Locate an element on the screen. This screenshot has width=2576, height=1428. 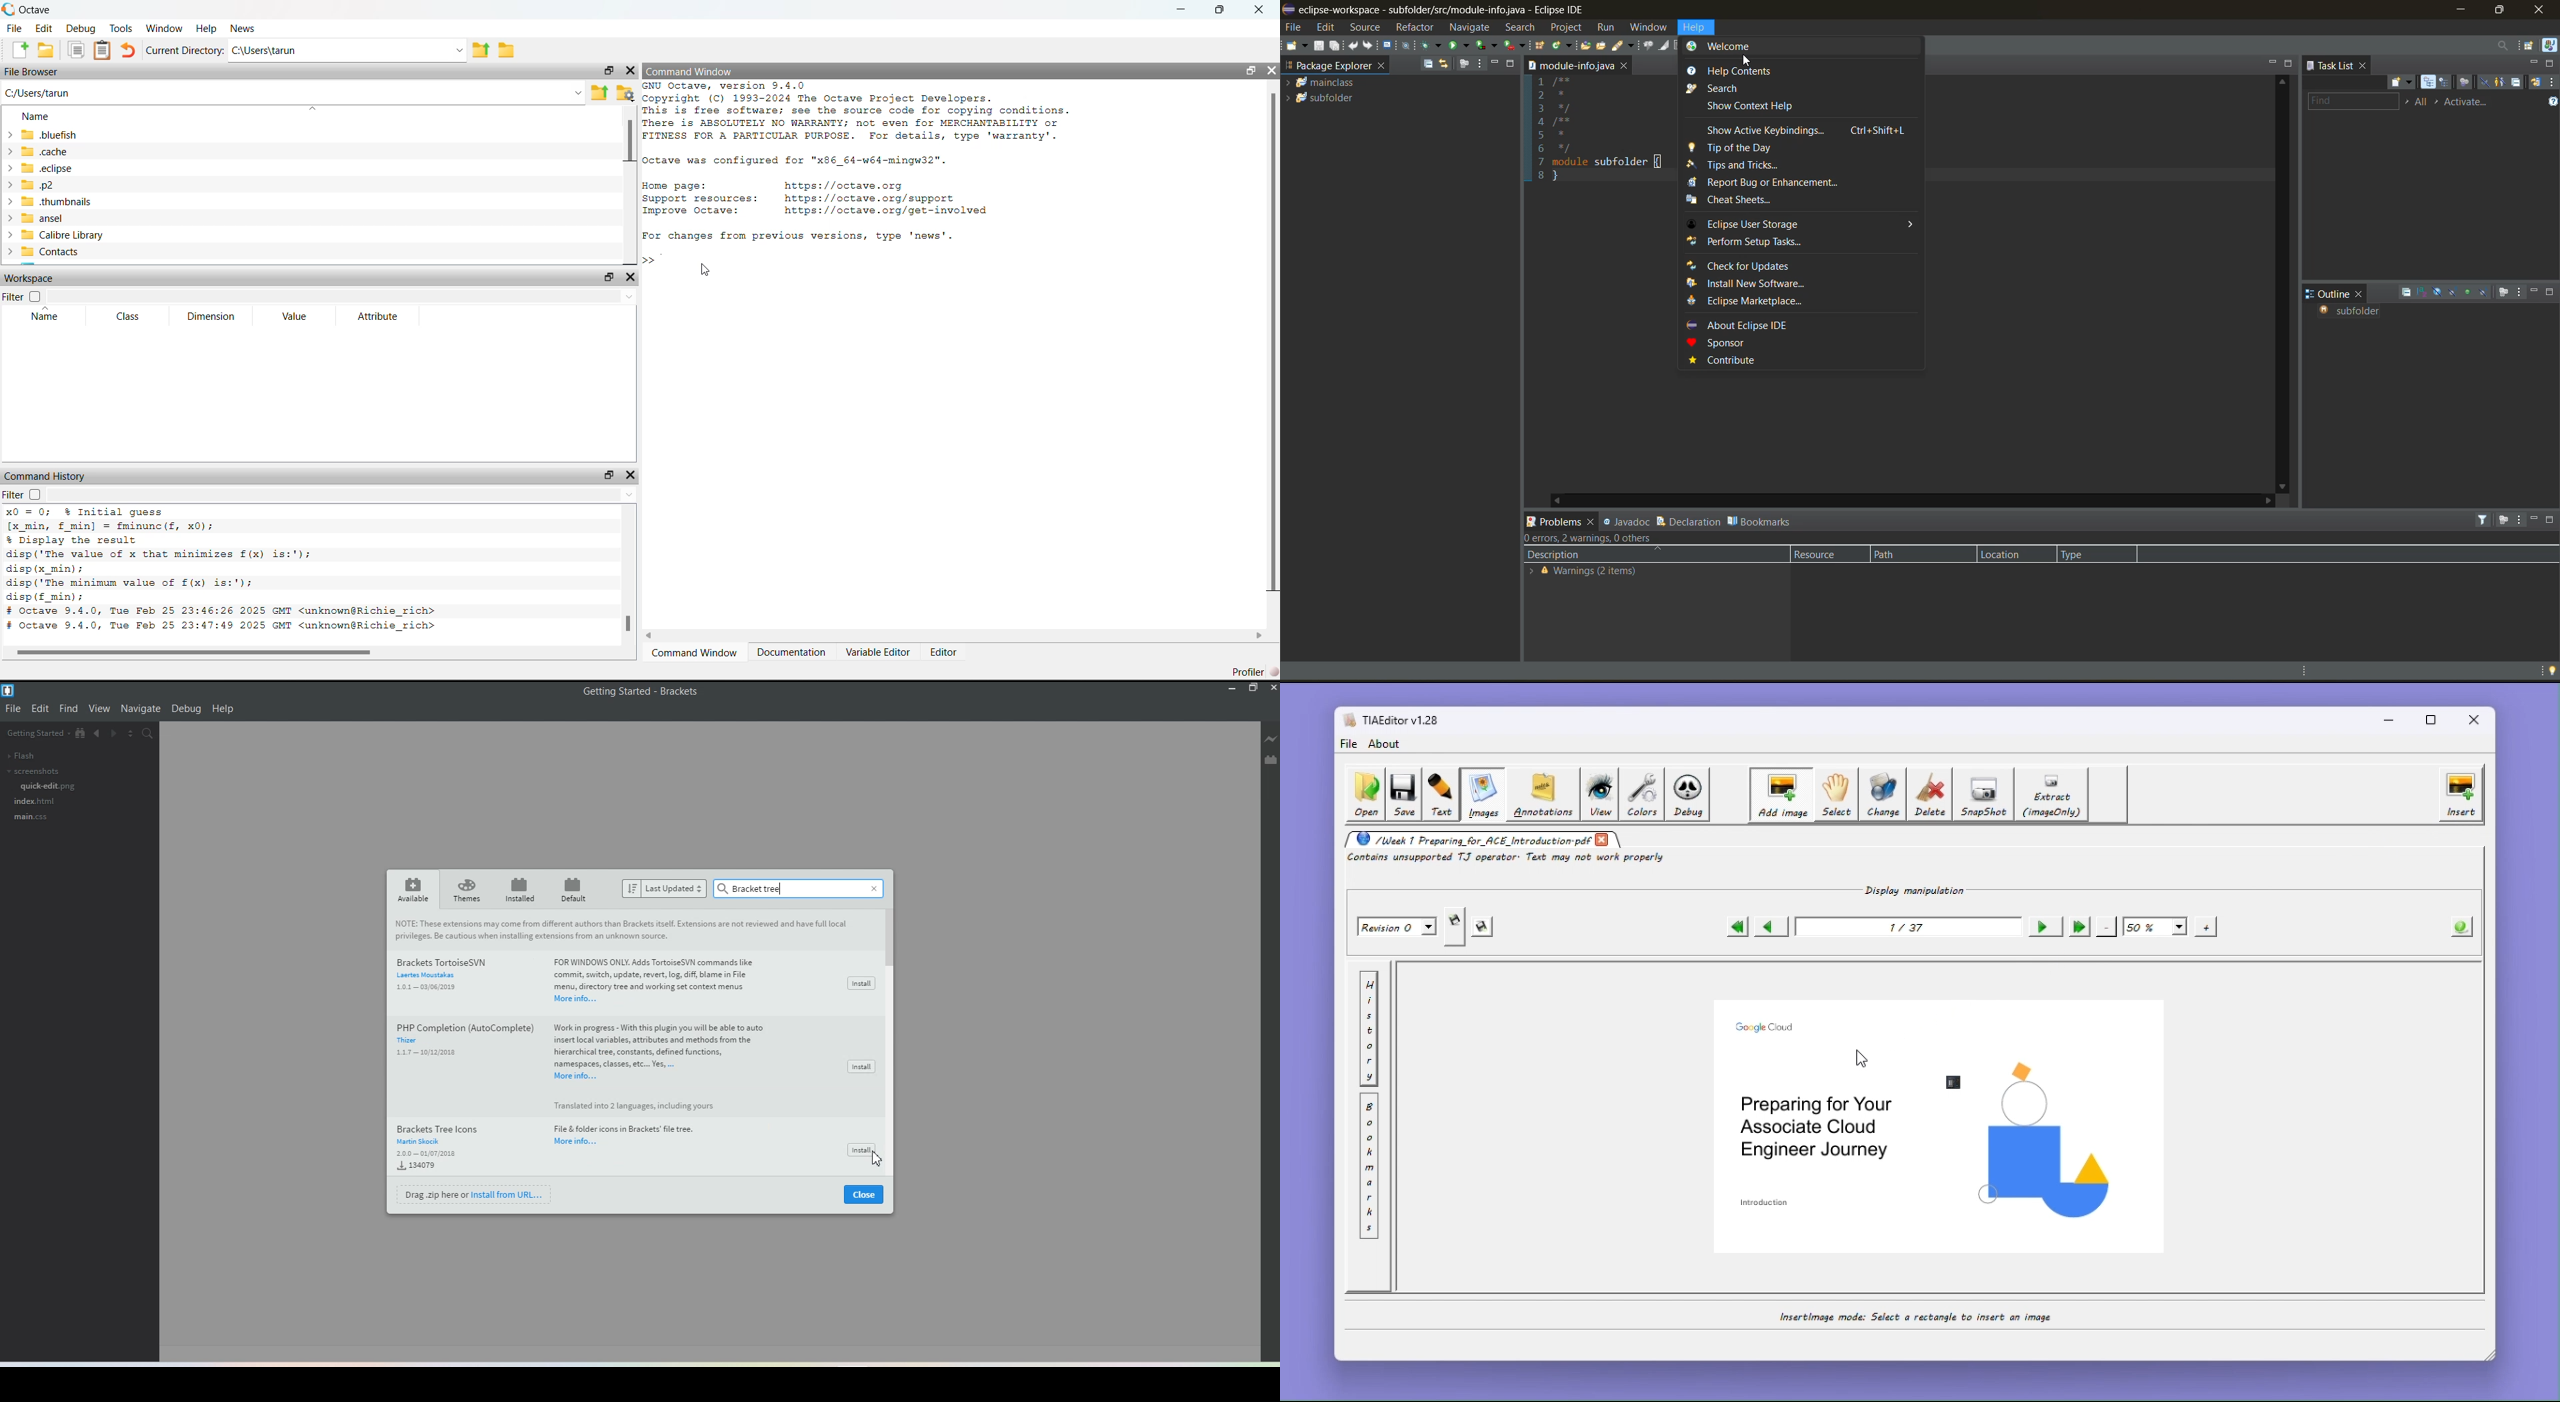
close is located at coordinates (1603, 839).